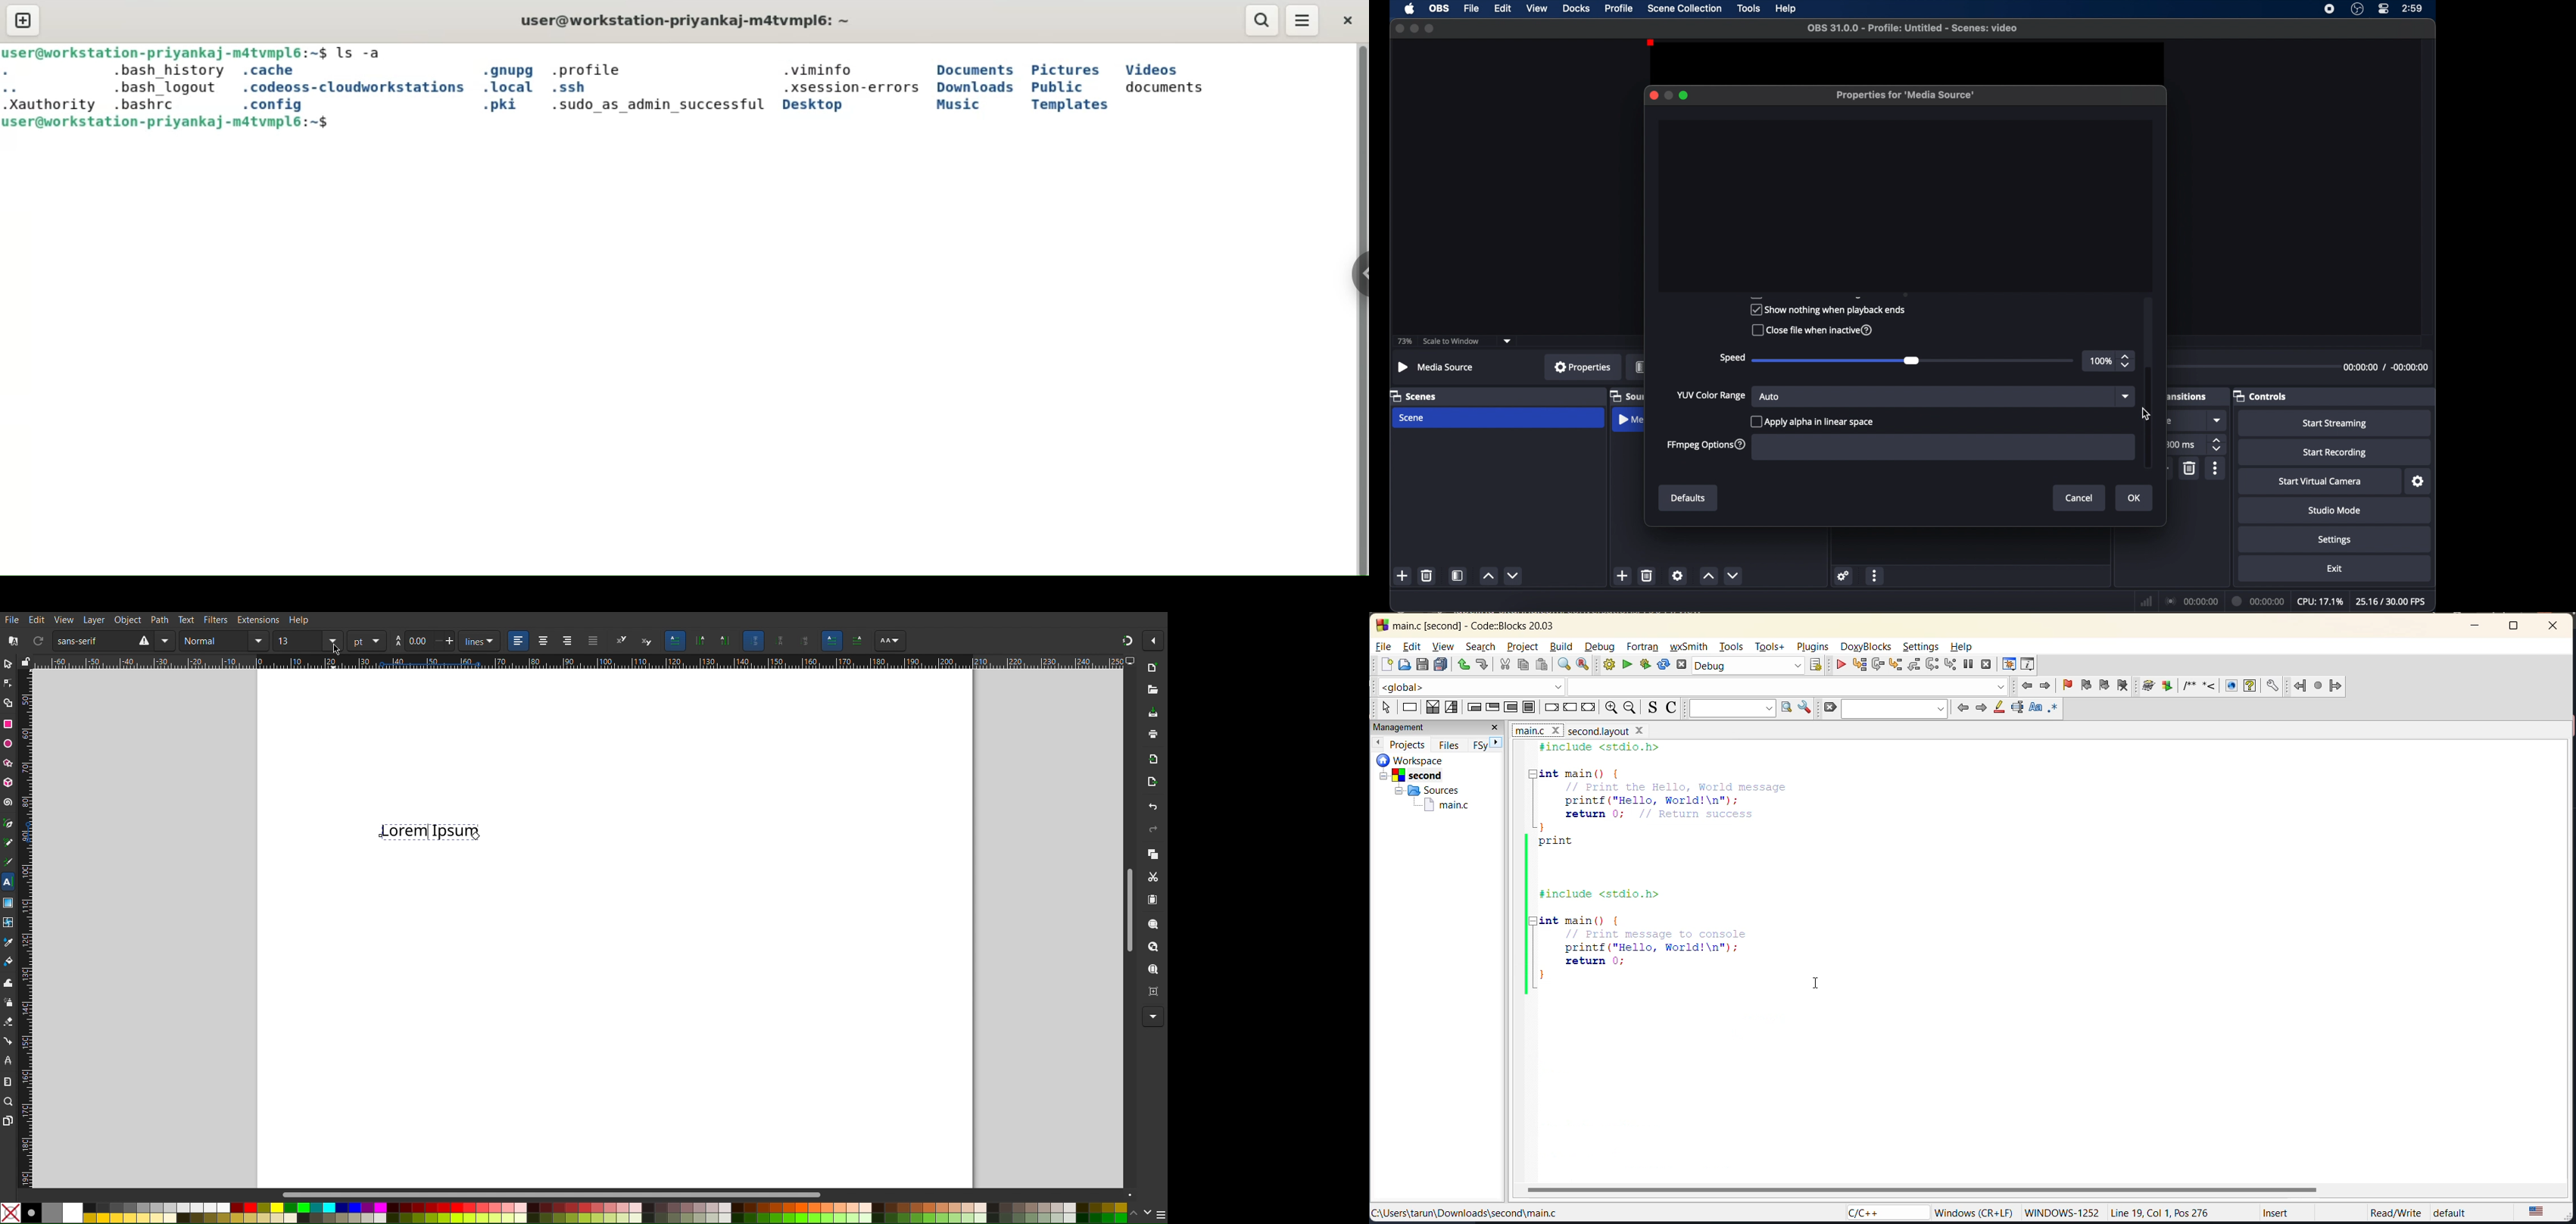 This screenshot has height=1232, width=2576. I want to click on ob, so click(1440, 8).